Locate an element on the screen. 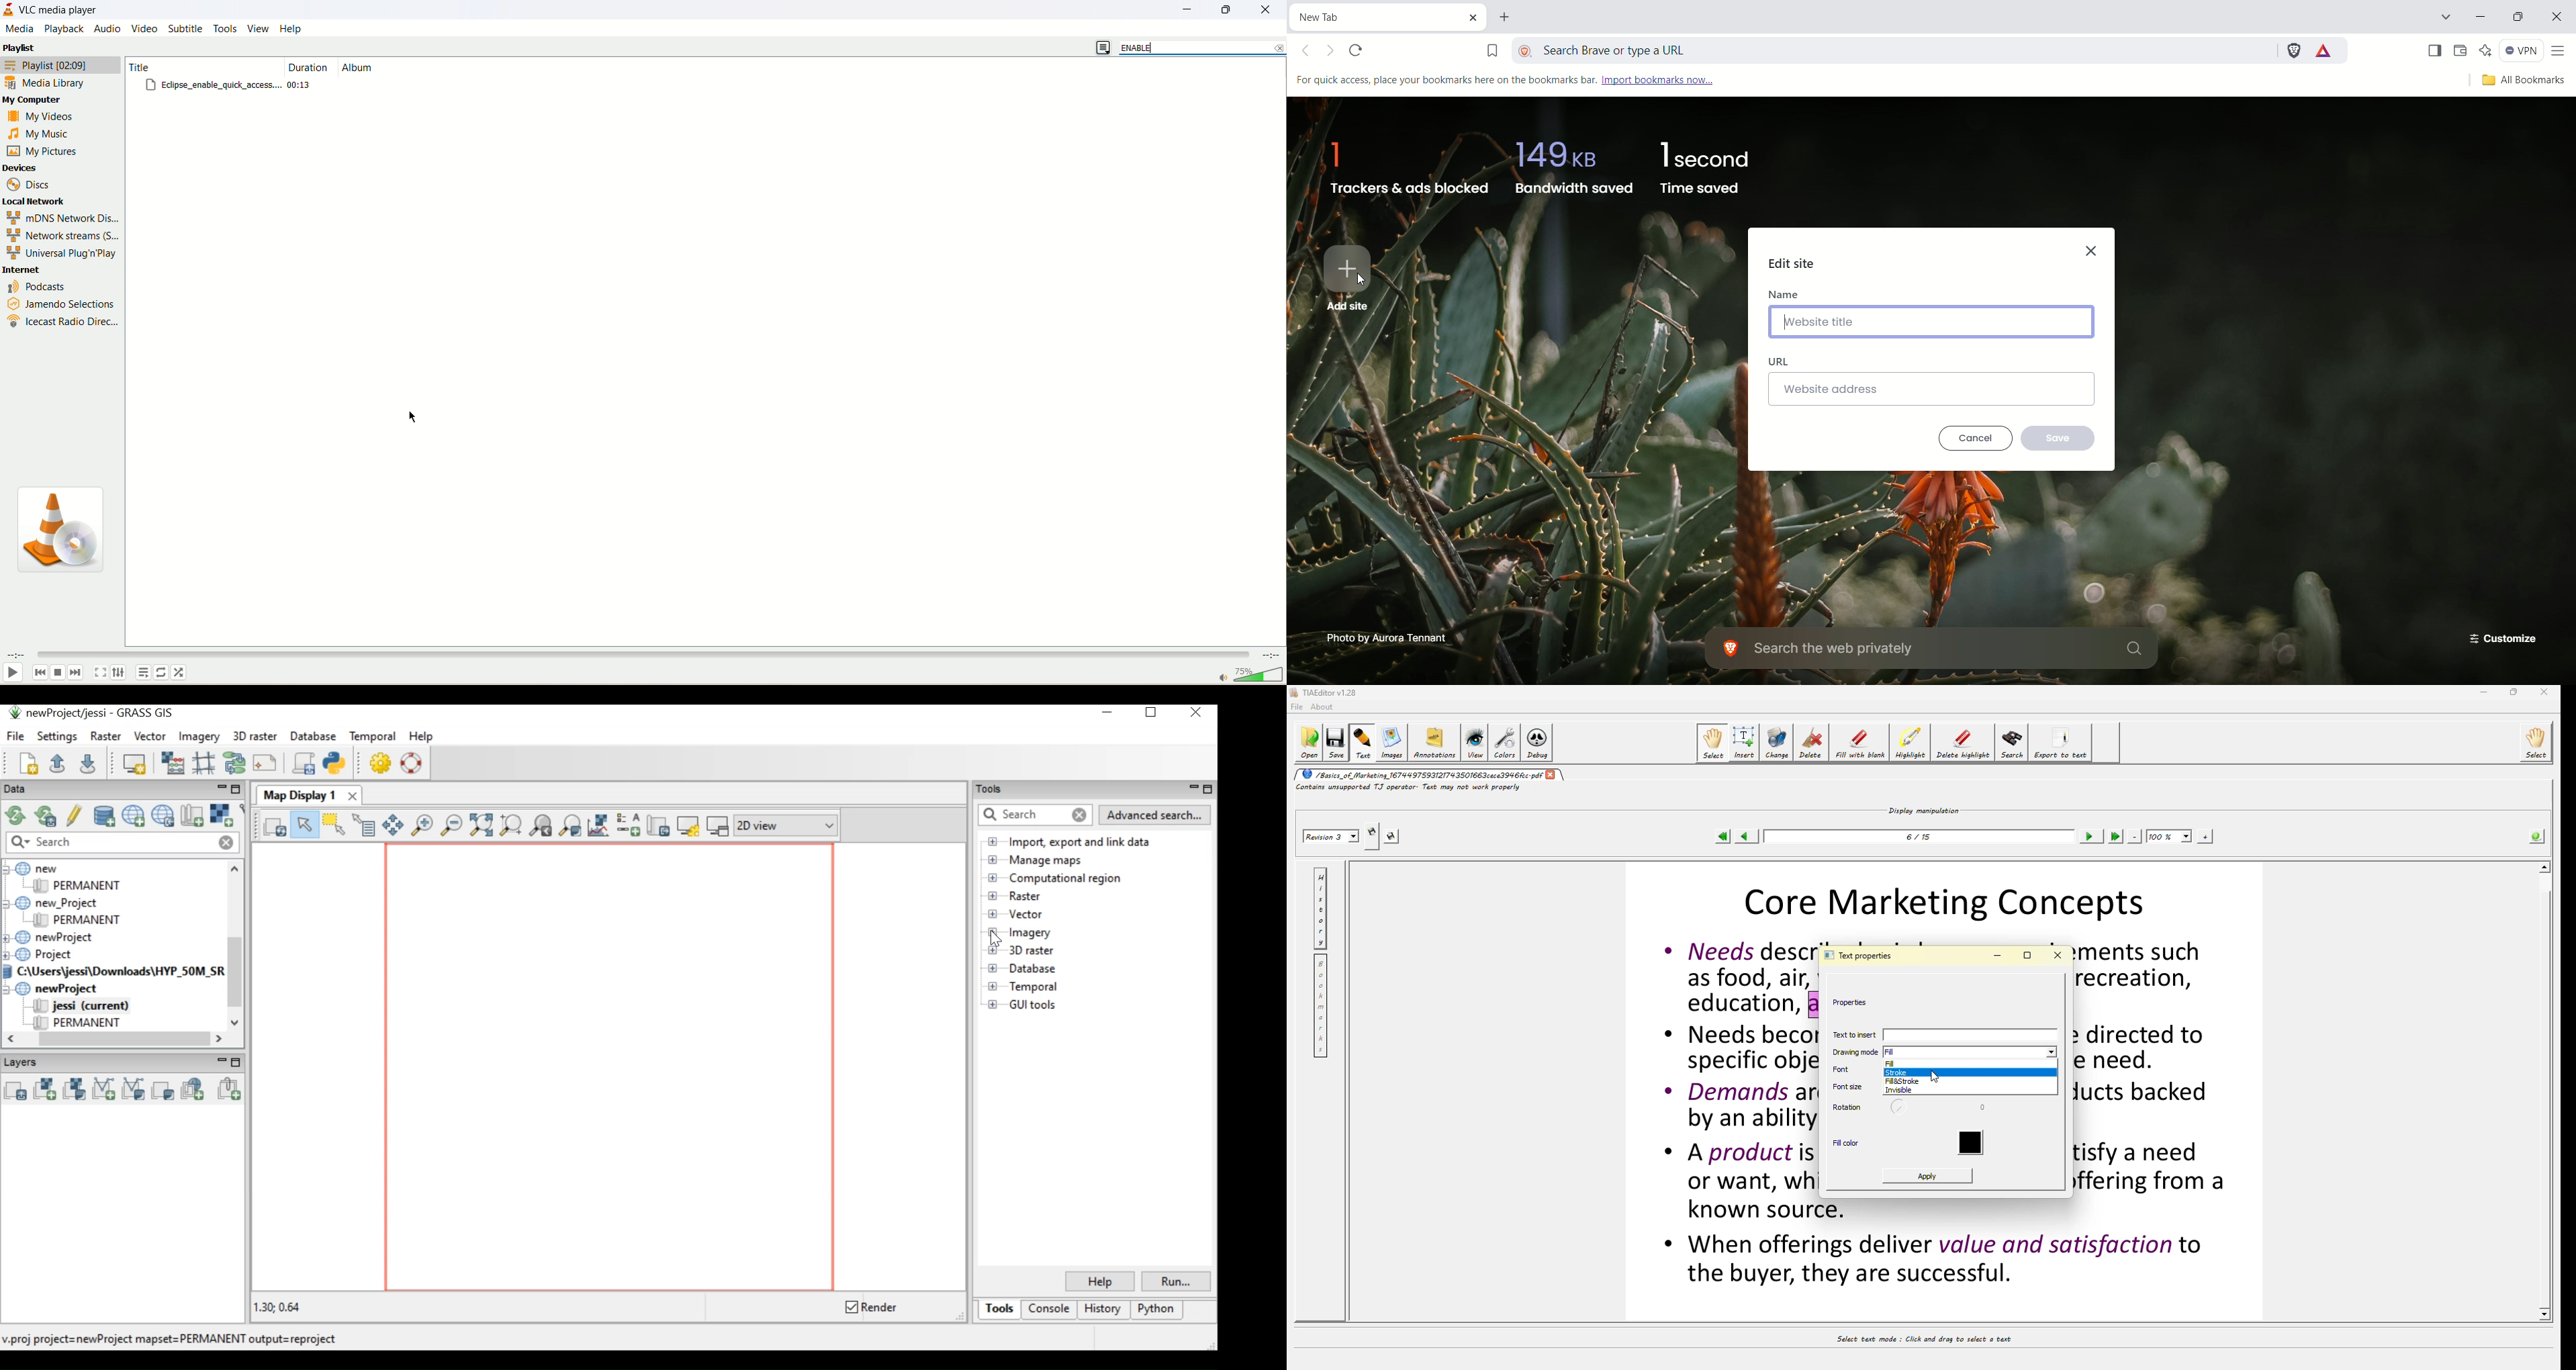  subtitle is located at coordinates (188, 28).